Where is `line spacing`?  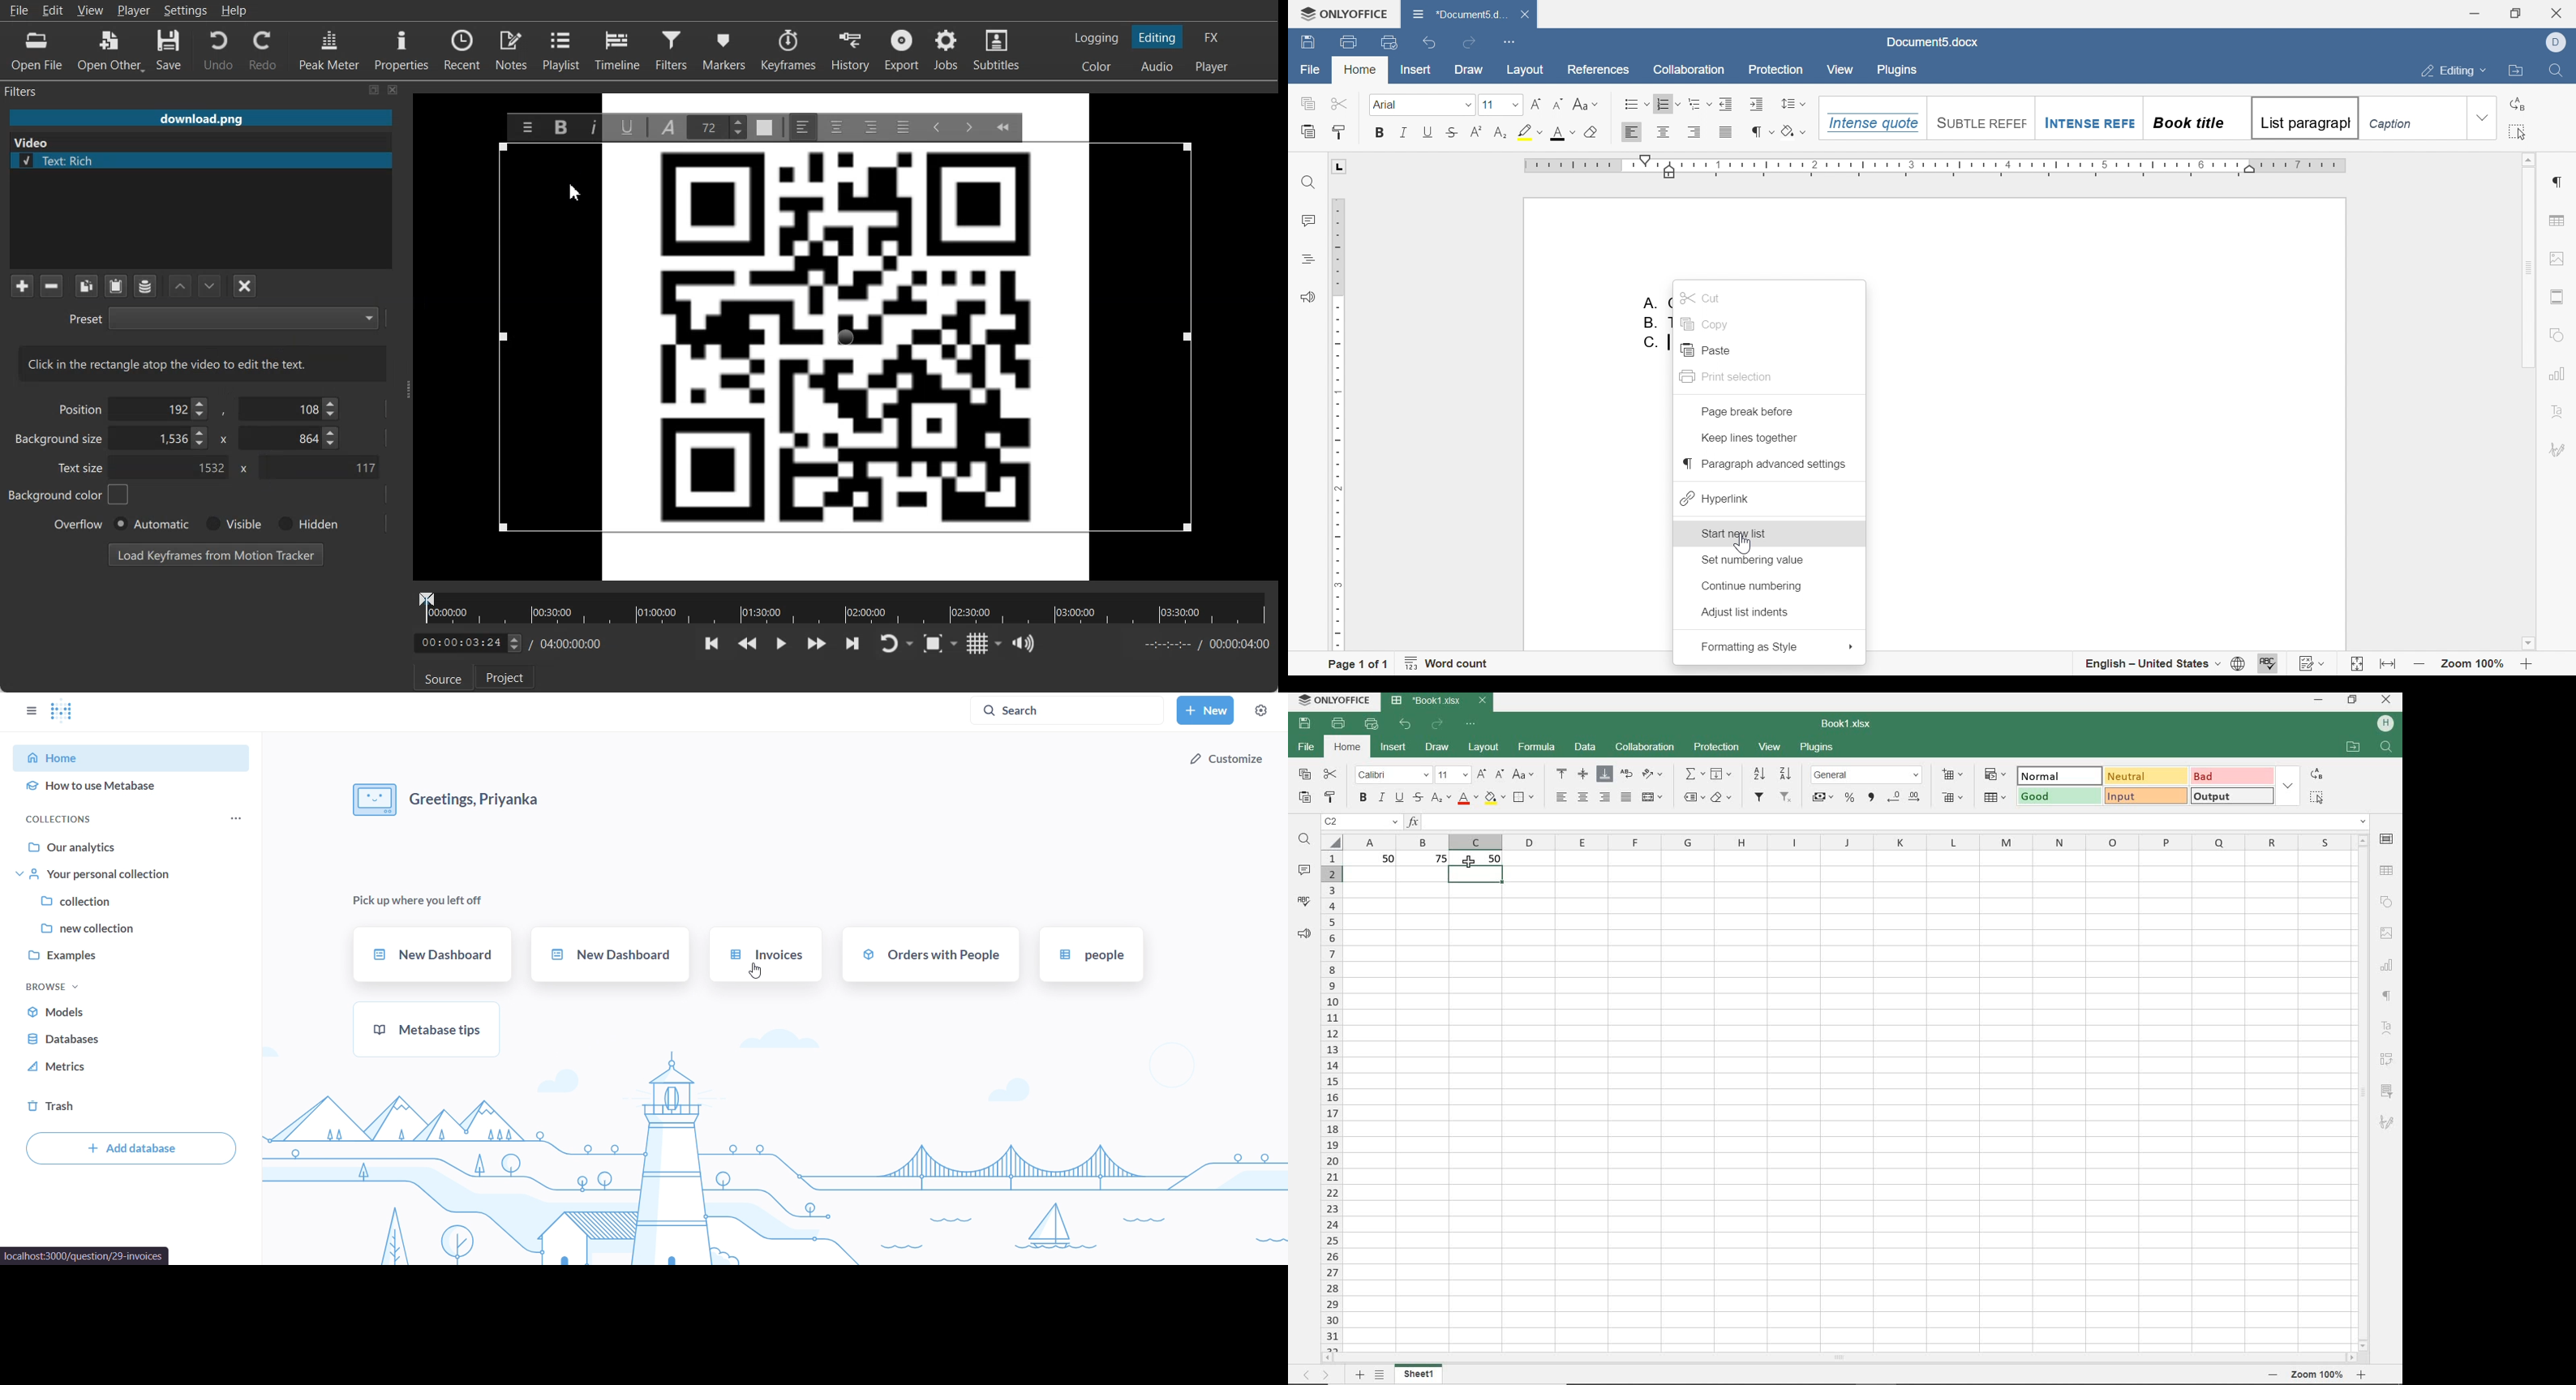
line spacing is located at coordinates (1794, 103).